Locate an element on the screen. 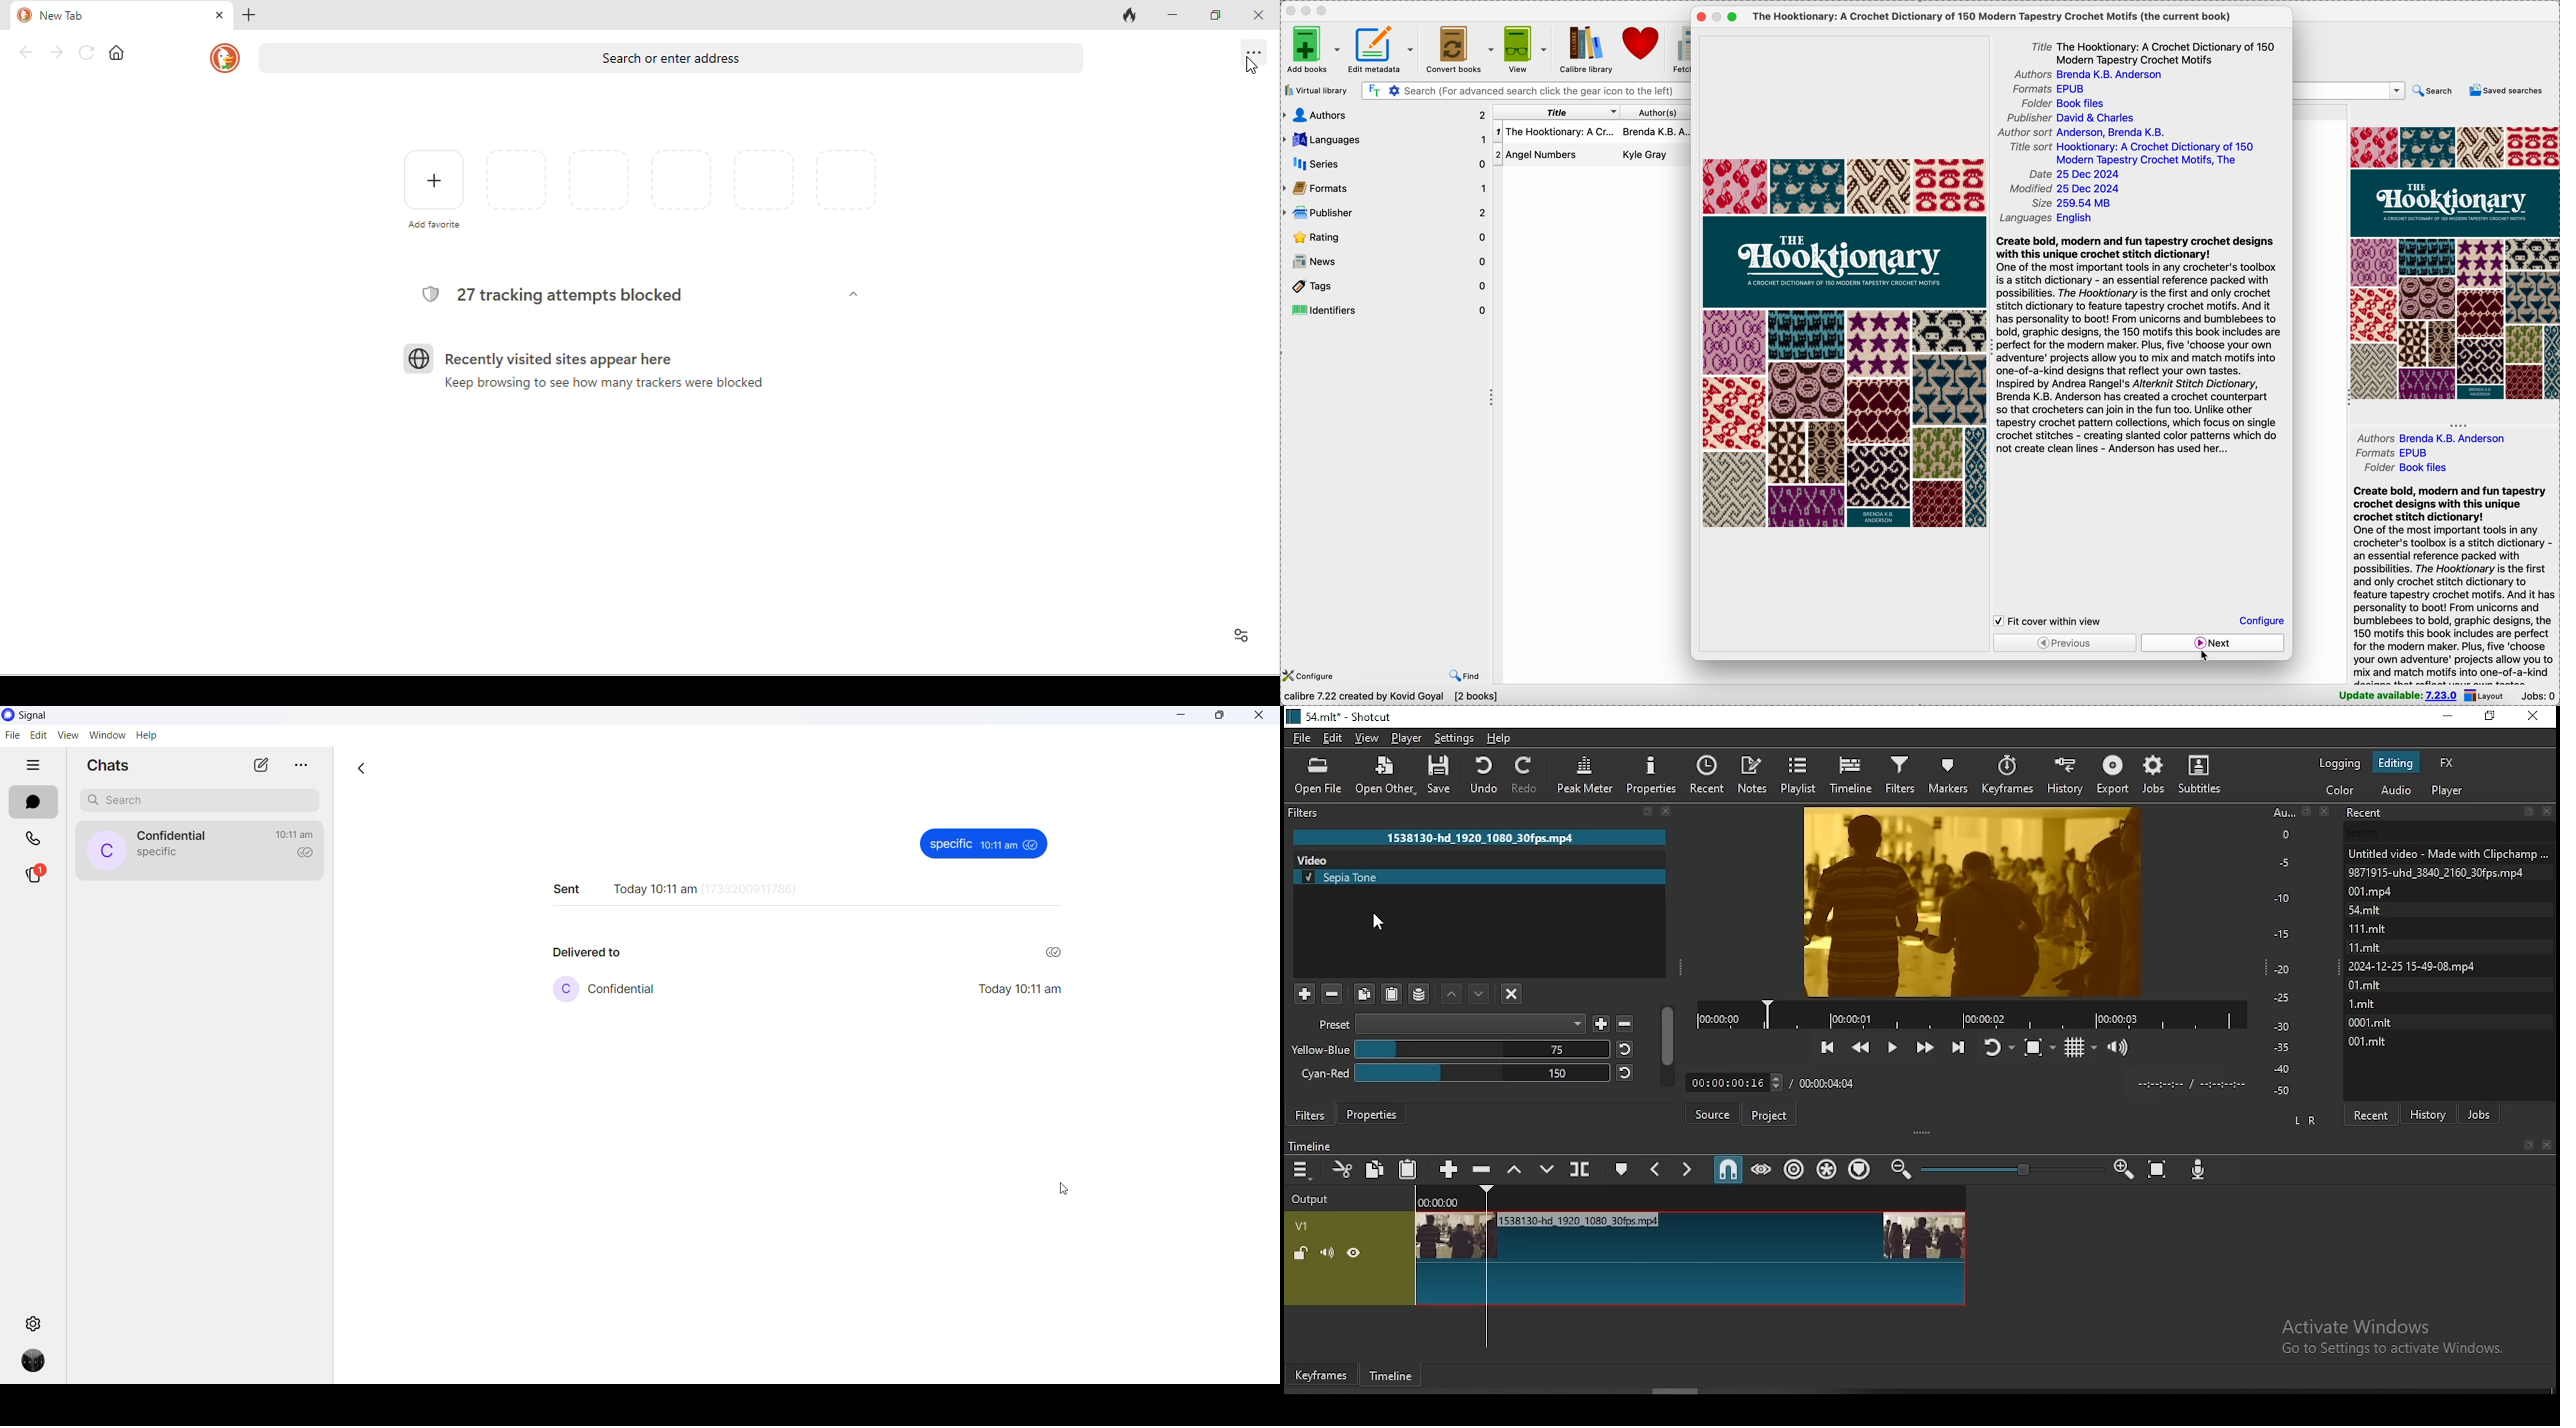 The width and height of the screenshot is (2576, 1428). recent is located at coordinates (1710, 774).